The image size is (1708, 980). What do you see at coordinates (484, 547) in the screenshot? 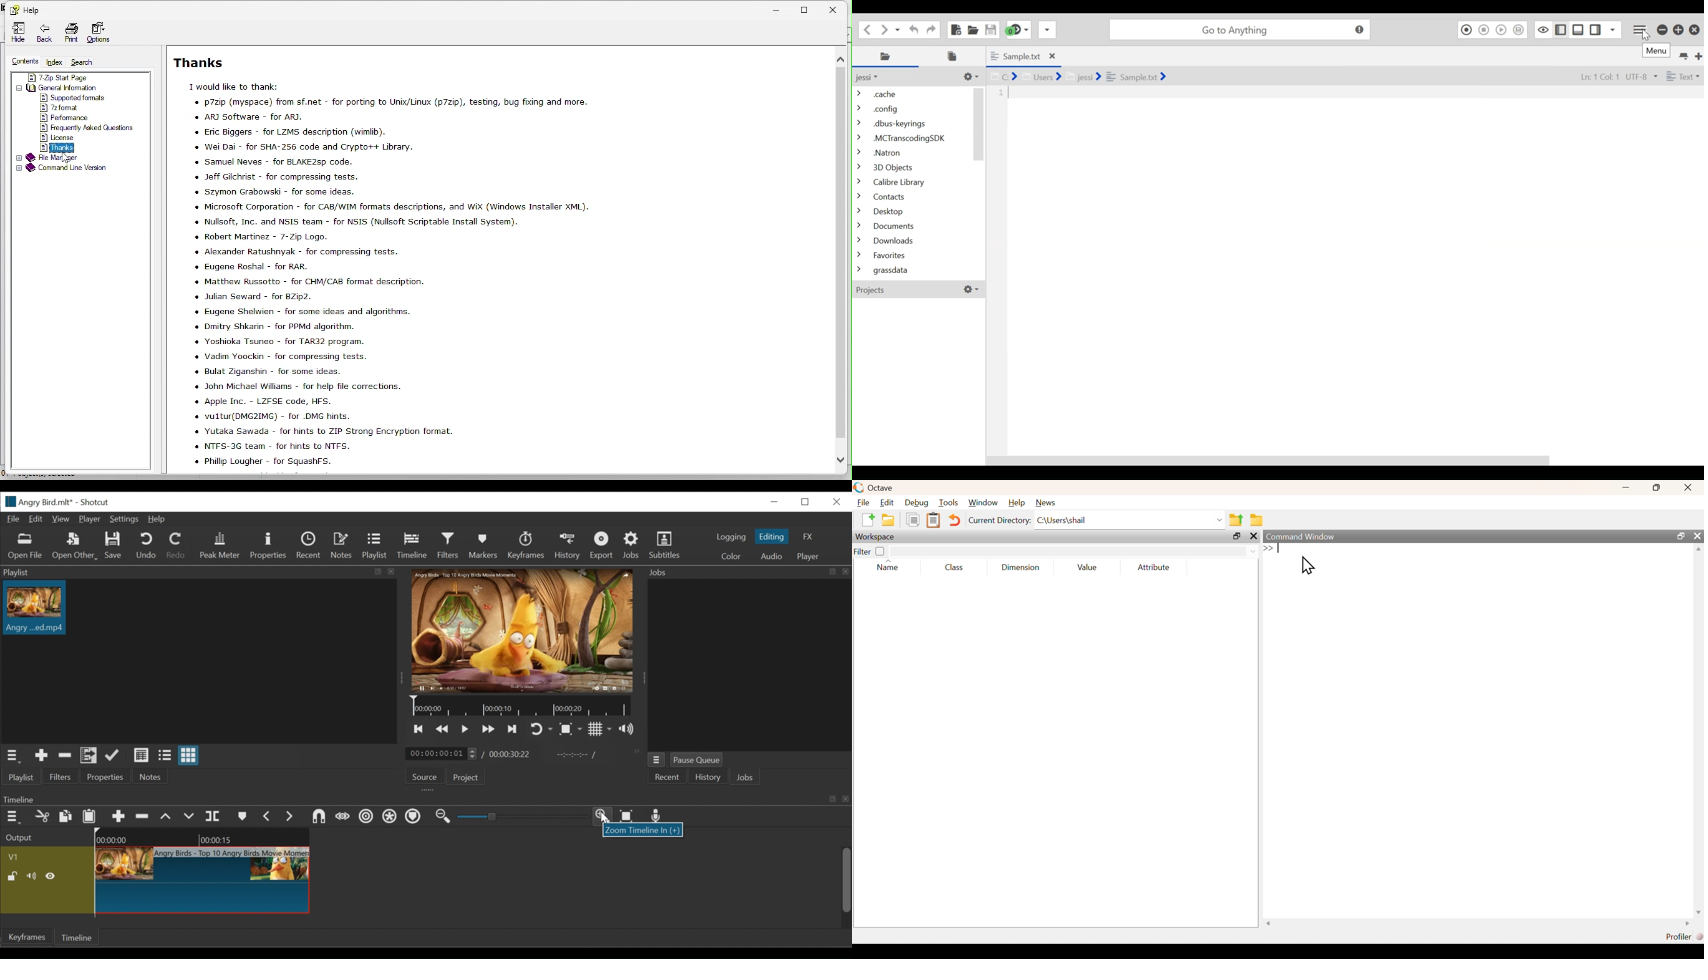
I see `Markers` at bounding box center [484, 547].